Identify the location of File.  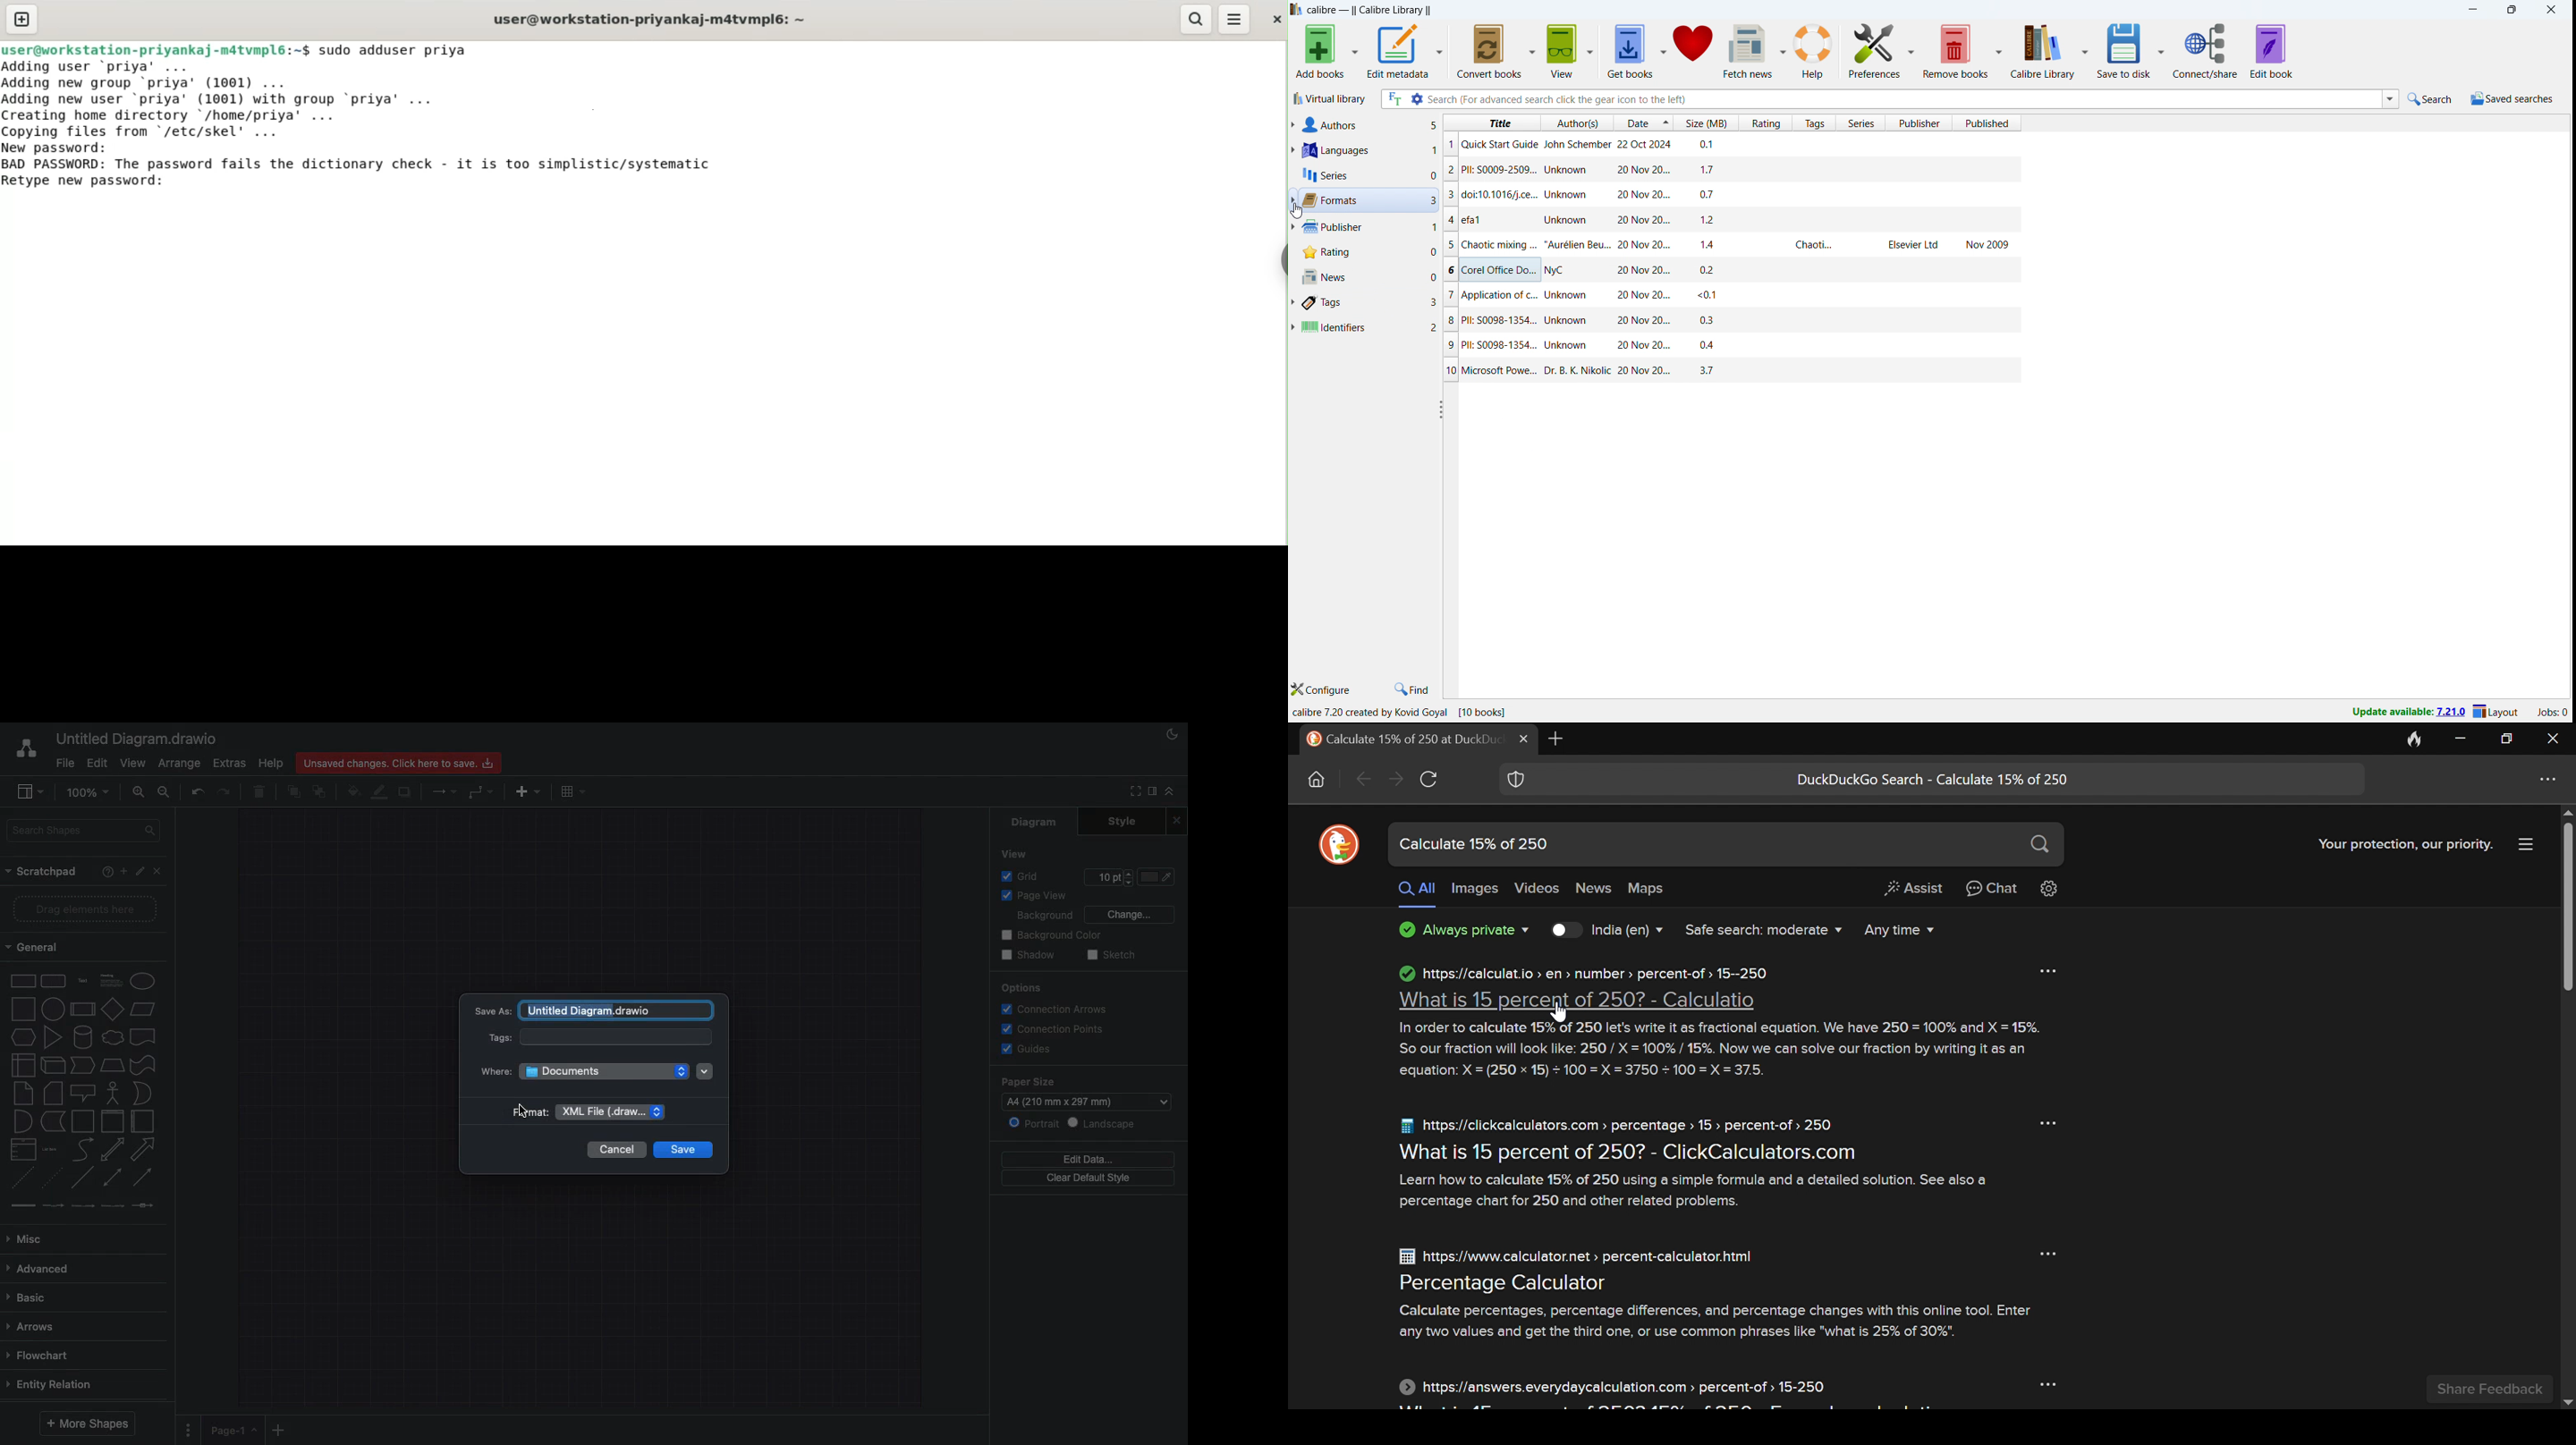
(64, 764).